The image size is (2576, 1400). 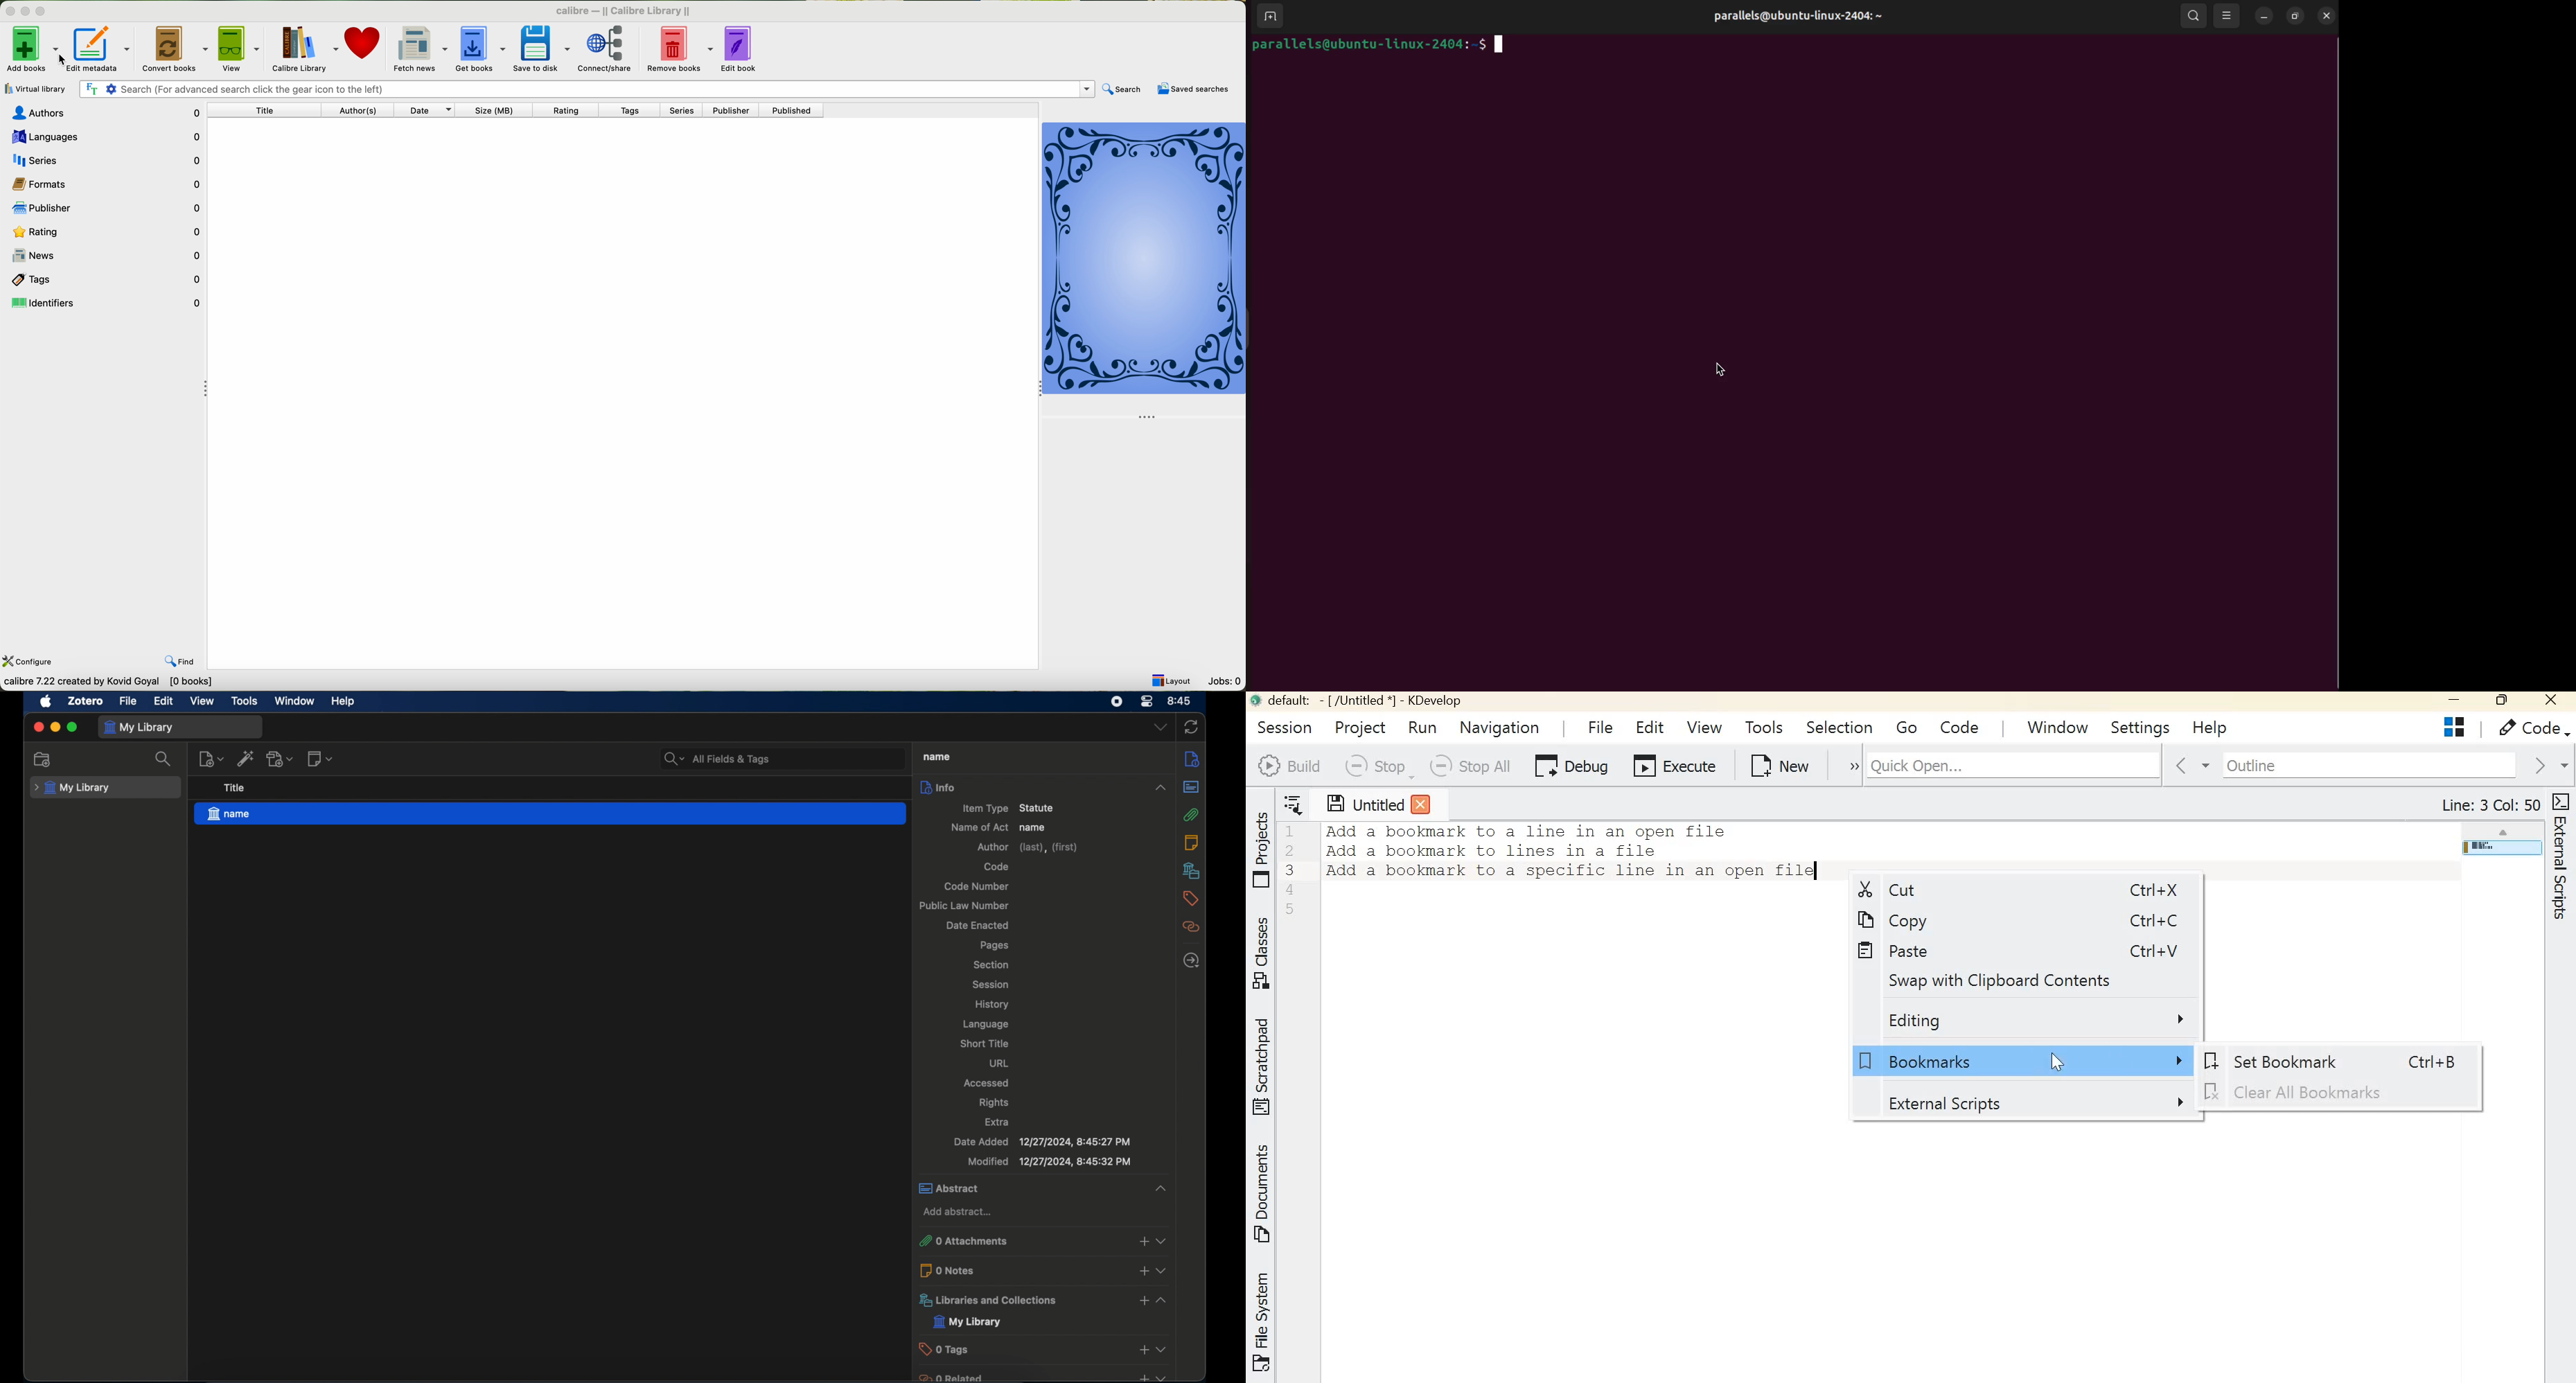 What do you see at coordinates (282, 760) in the screenshot?
I see `add attachment` at bounding box center [282, 760].